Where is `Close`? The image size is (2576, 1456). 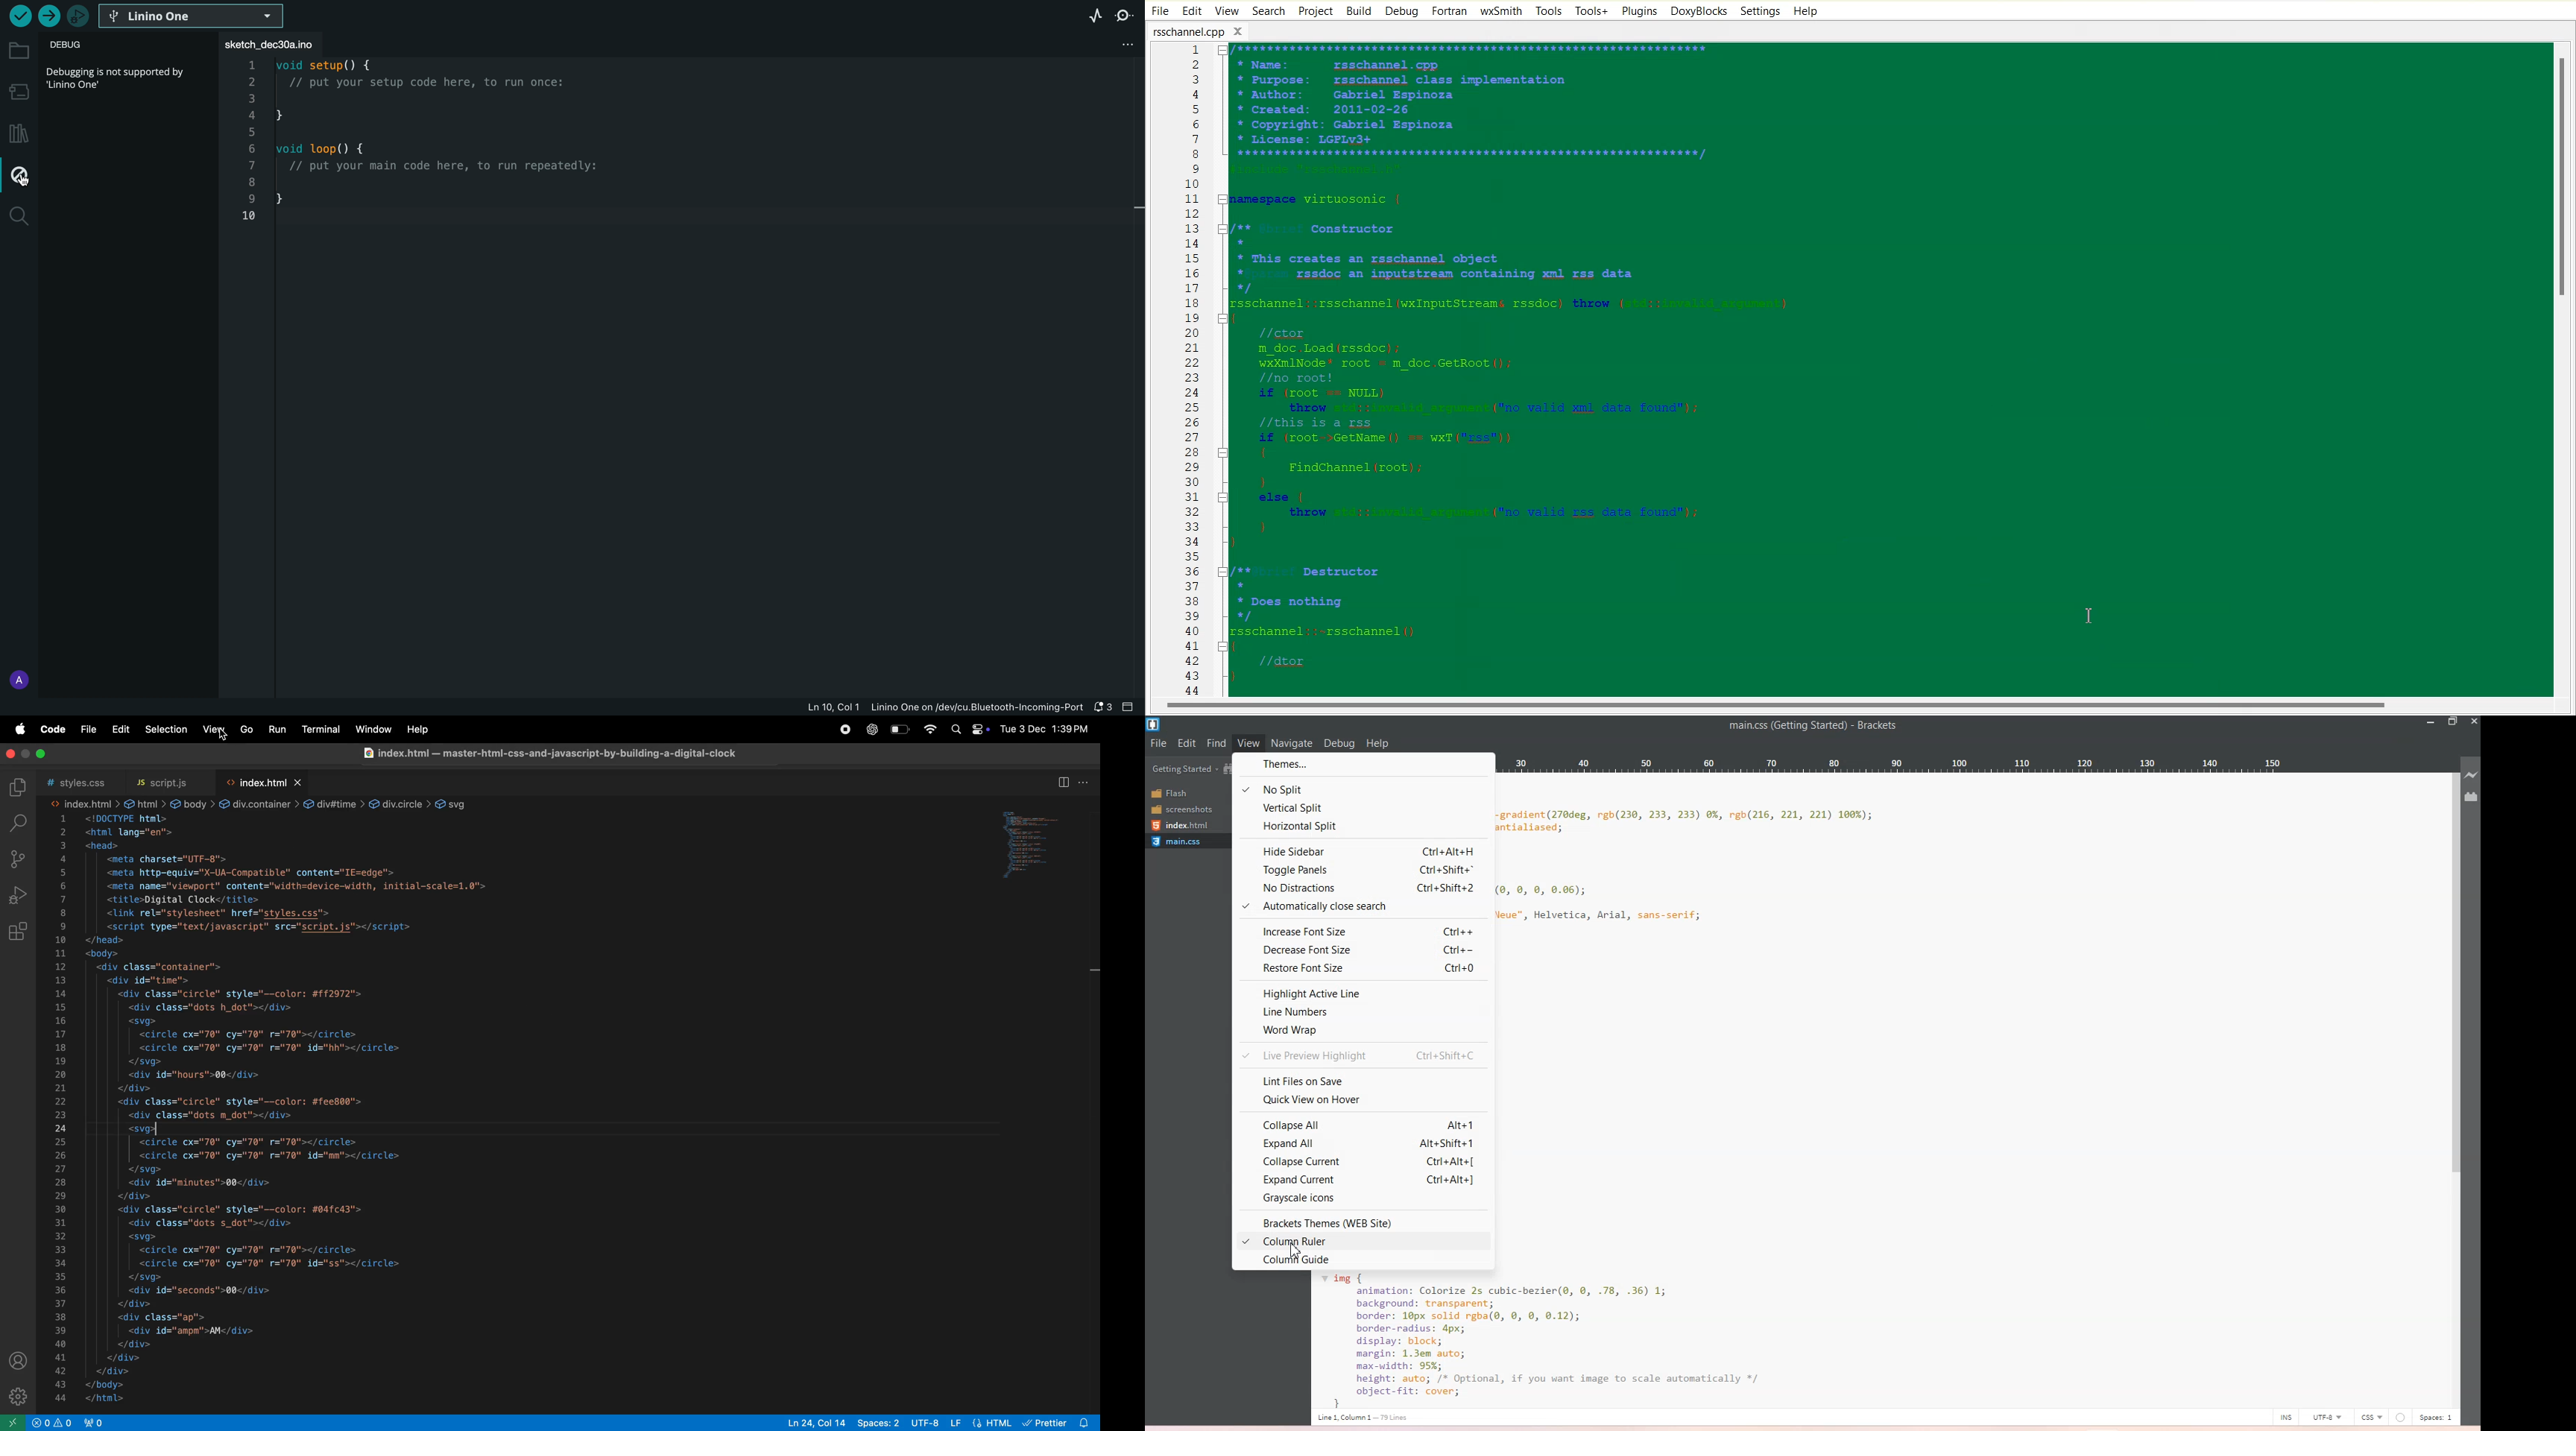
Close is located at coordinates (2473, 722).